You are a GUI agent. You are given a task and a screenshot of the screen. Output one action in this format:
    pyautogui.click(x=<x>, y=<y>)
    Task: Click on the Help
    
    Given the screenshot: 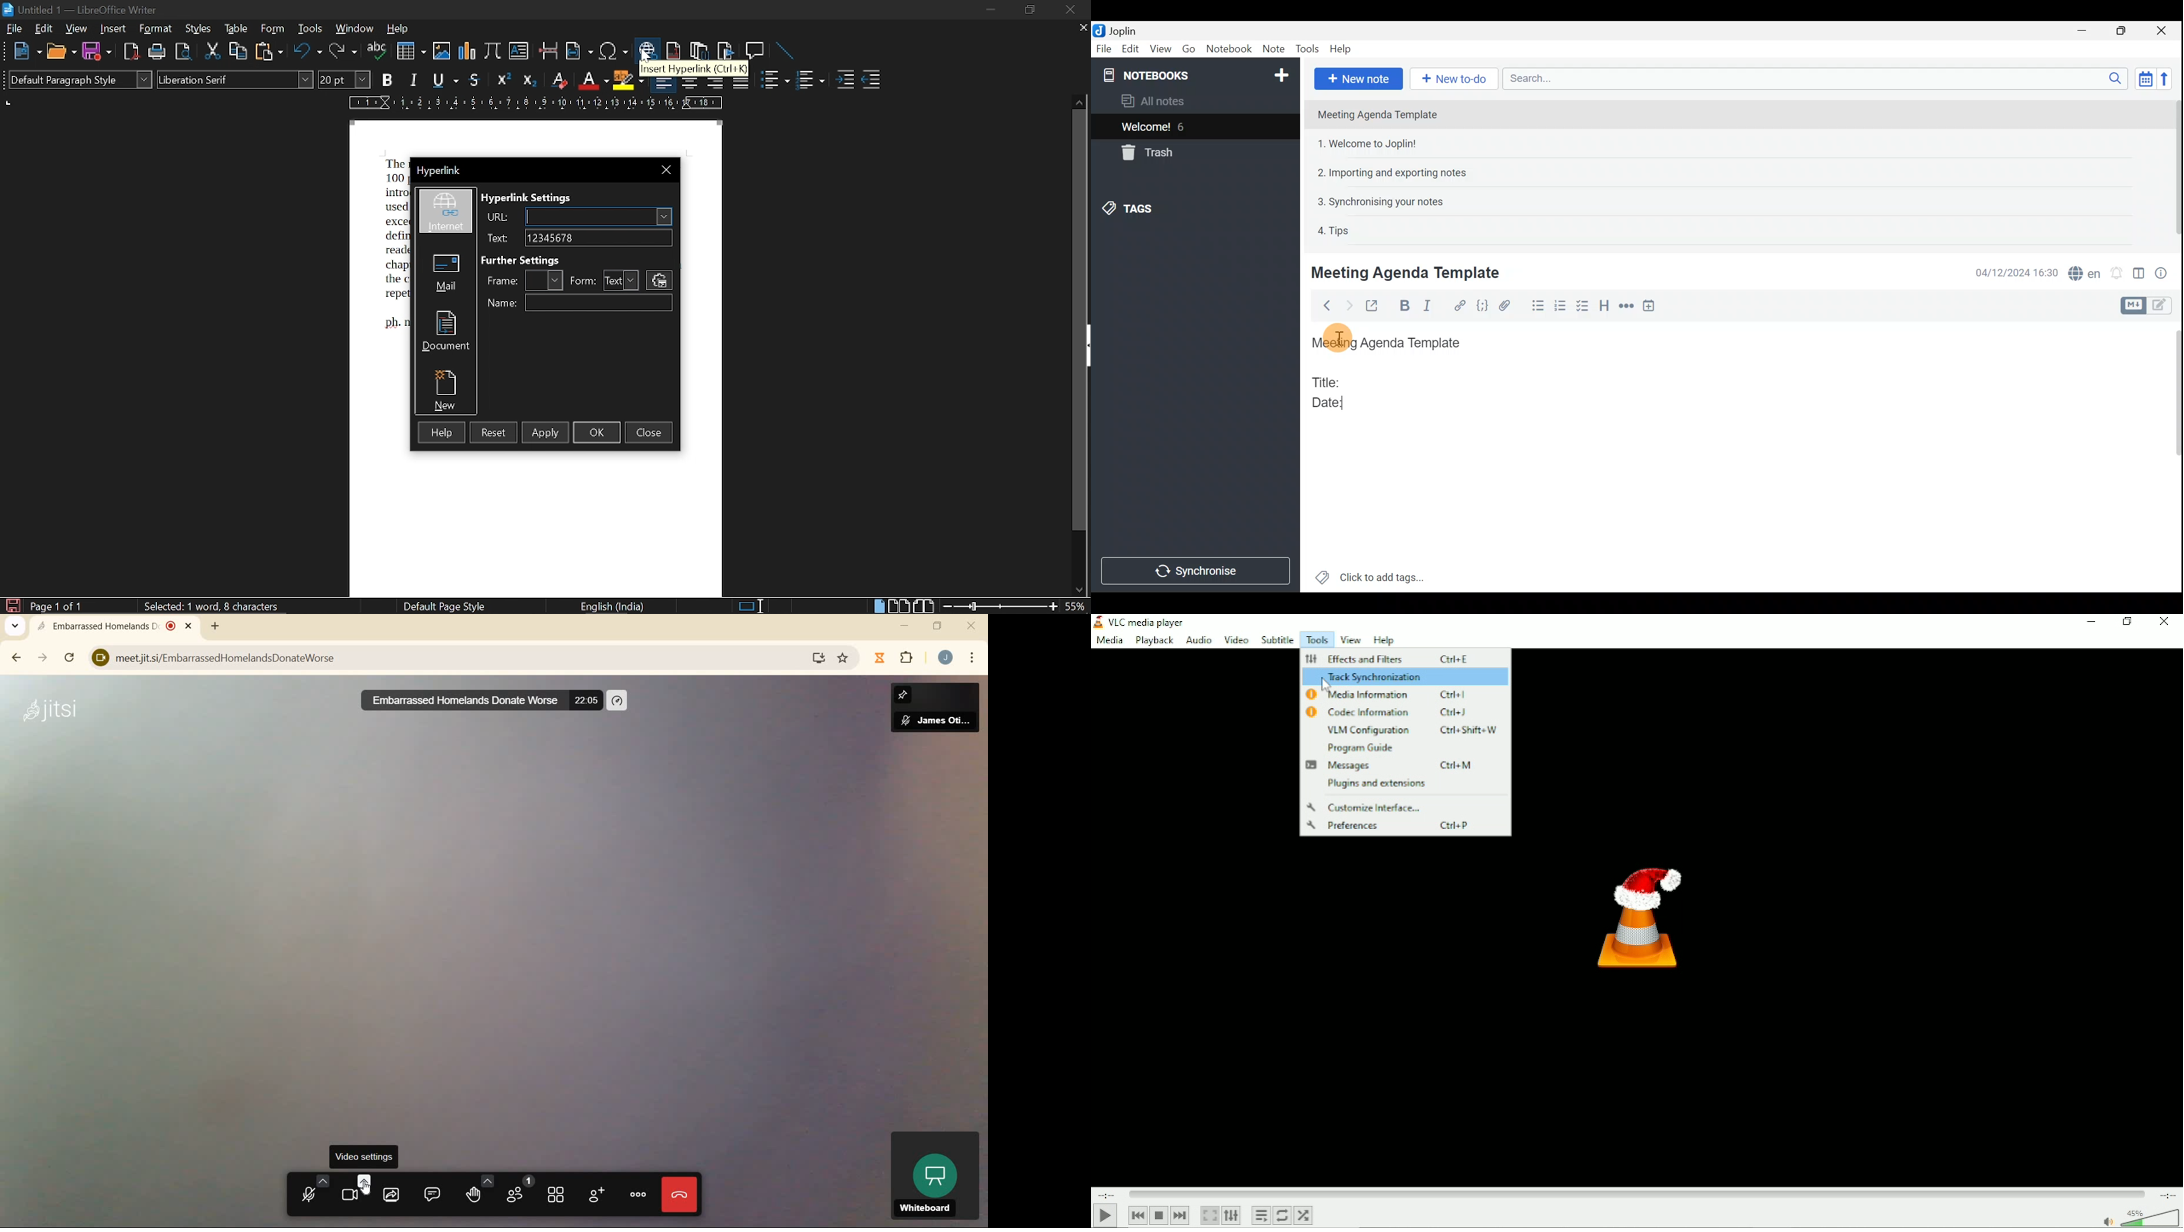 What is the action you would take?
    pyautogui.click(x=1343, y=49)
    